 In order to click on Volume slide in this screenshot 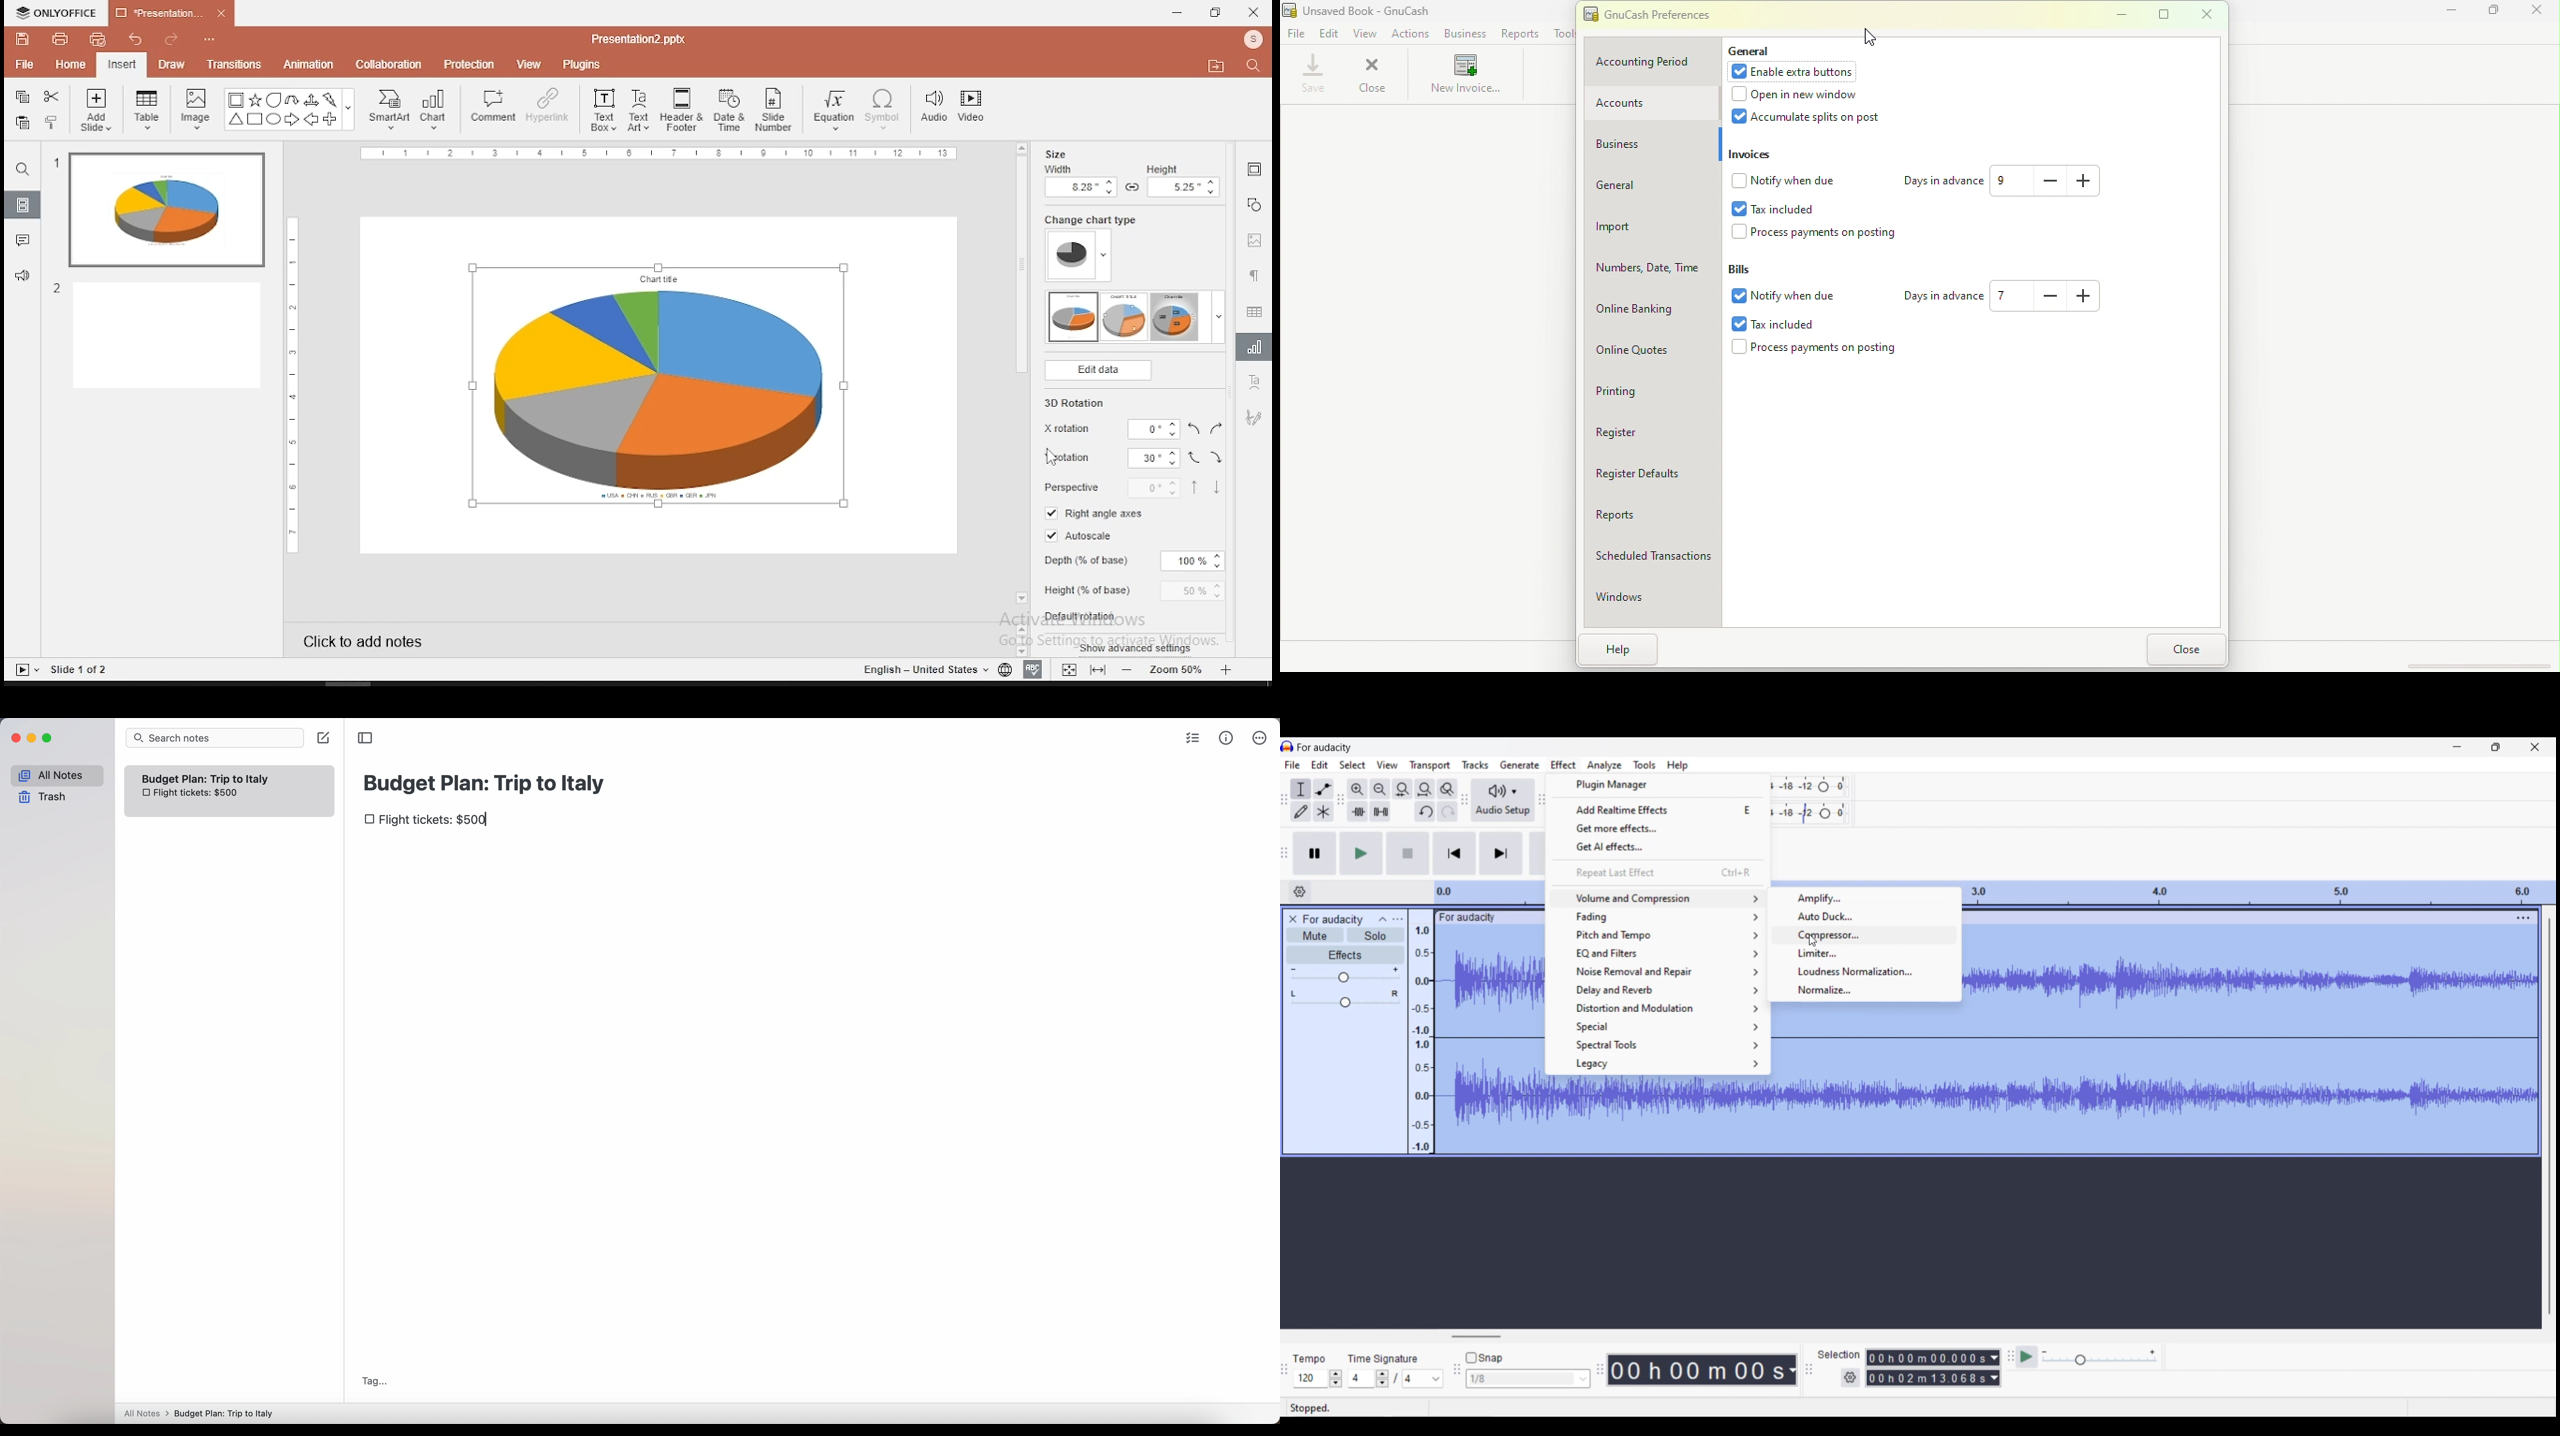, I will do `click(1344, 975)`.